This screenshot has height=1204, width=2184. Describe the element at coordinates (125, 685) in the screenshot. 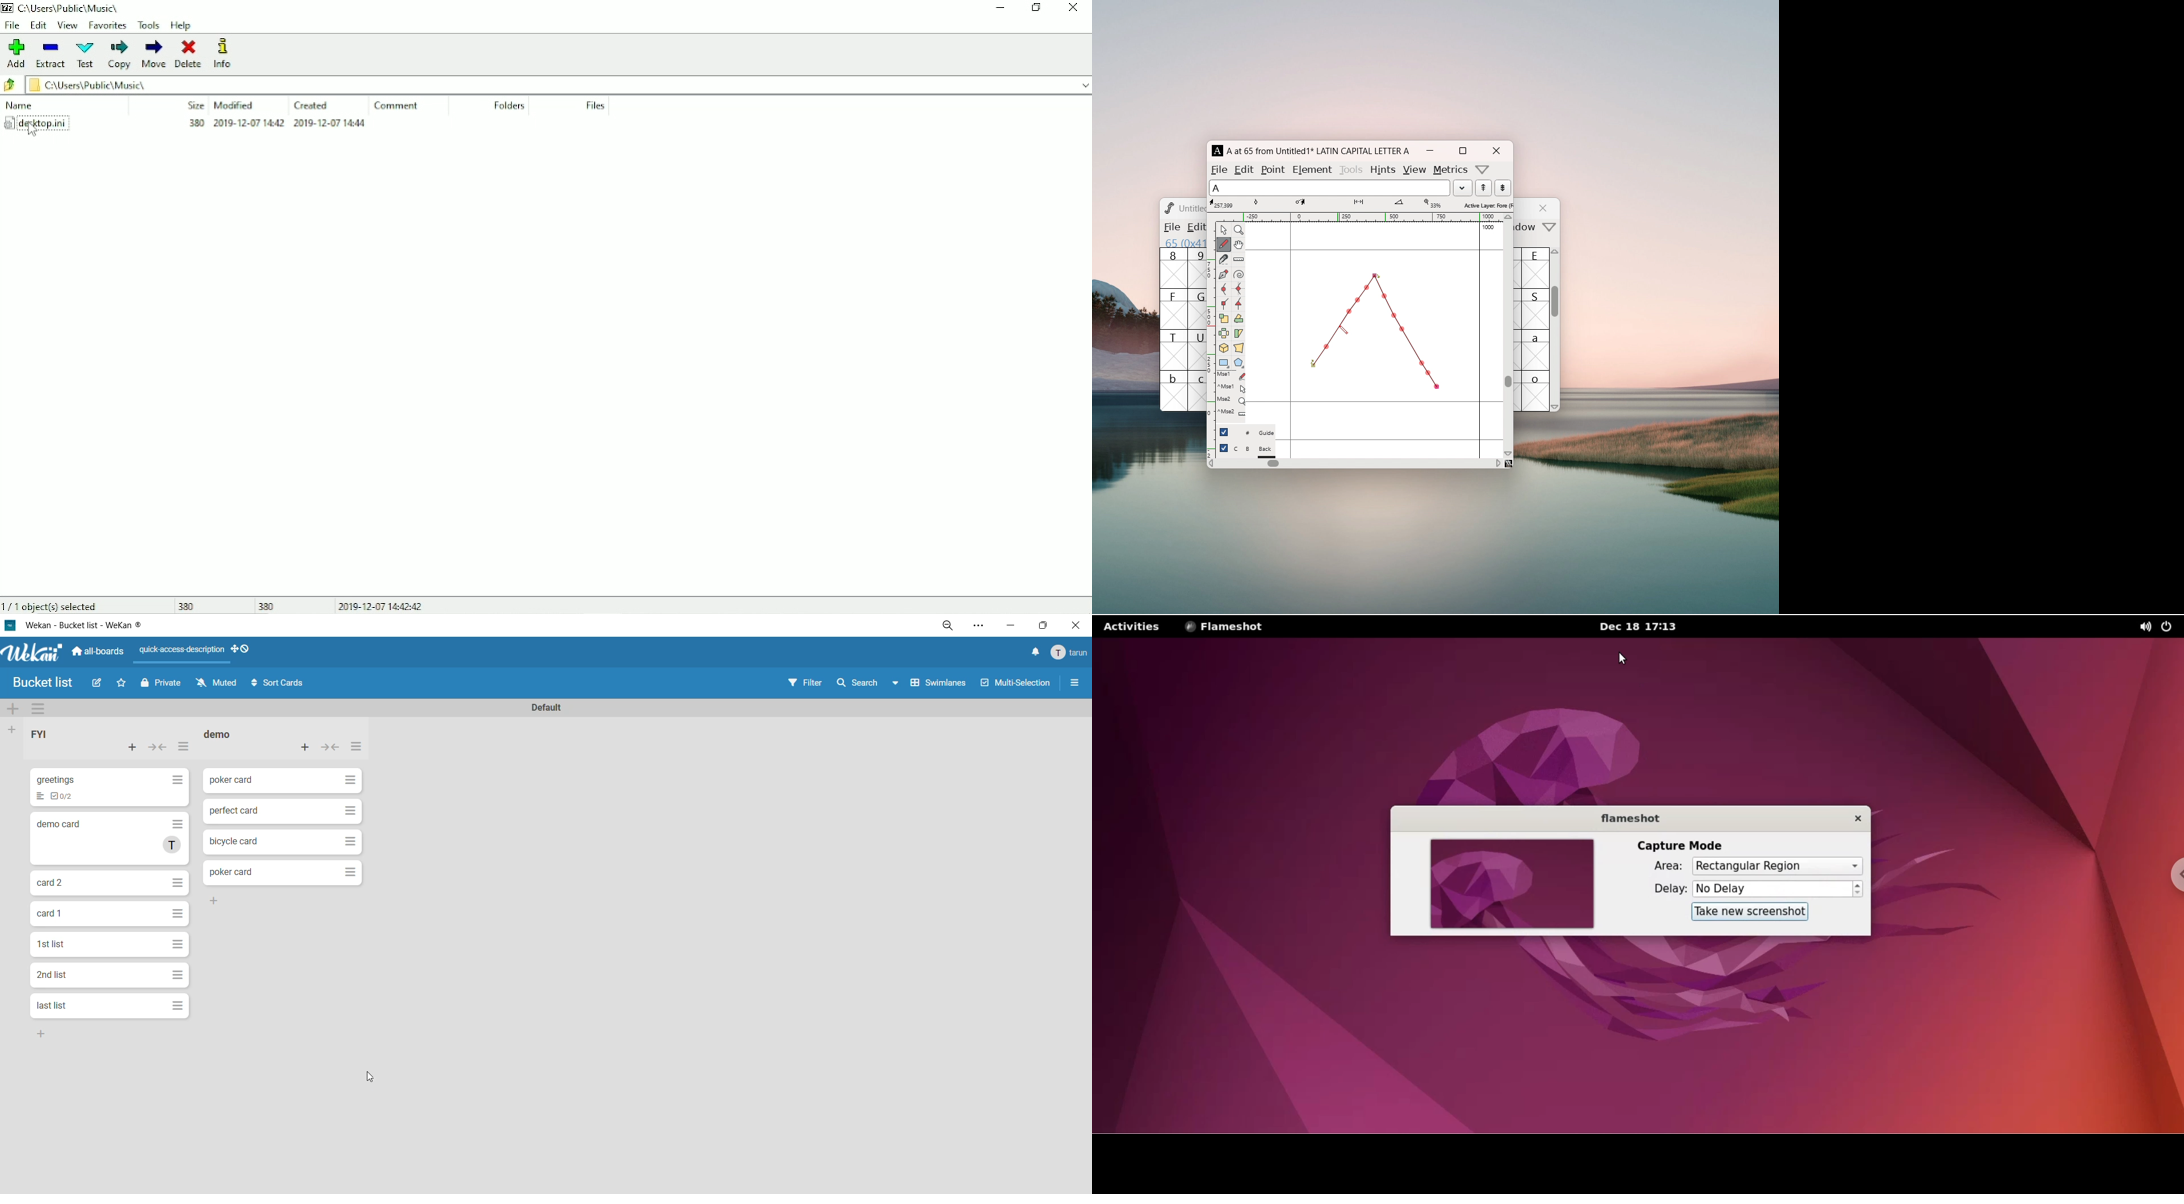

I see `star` at that location.